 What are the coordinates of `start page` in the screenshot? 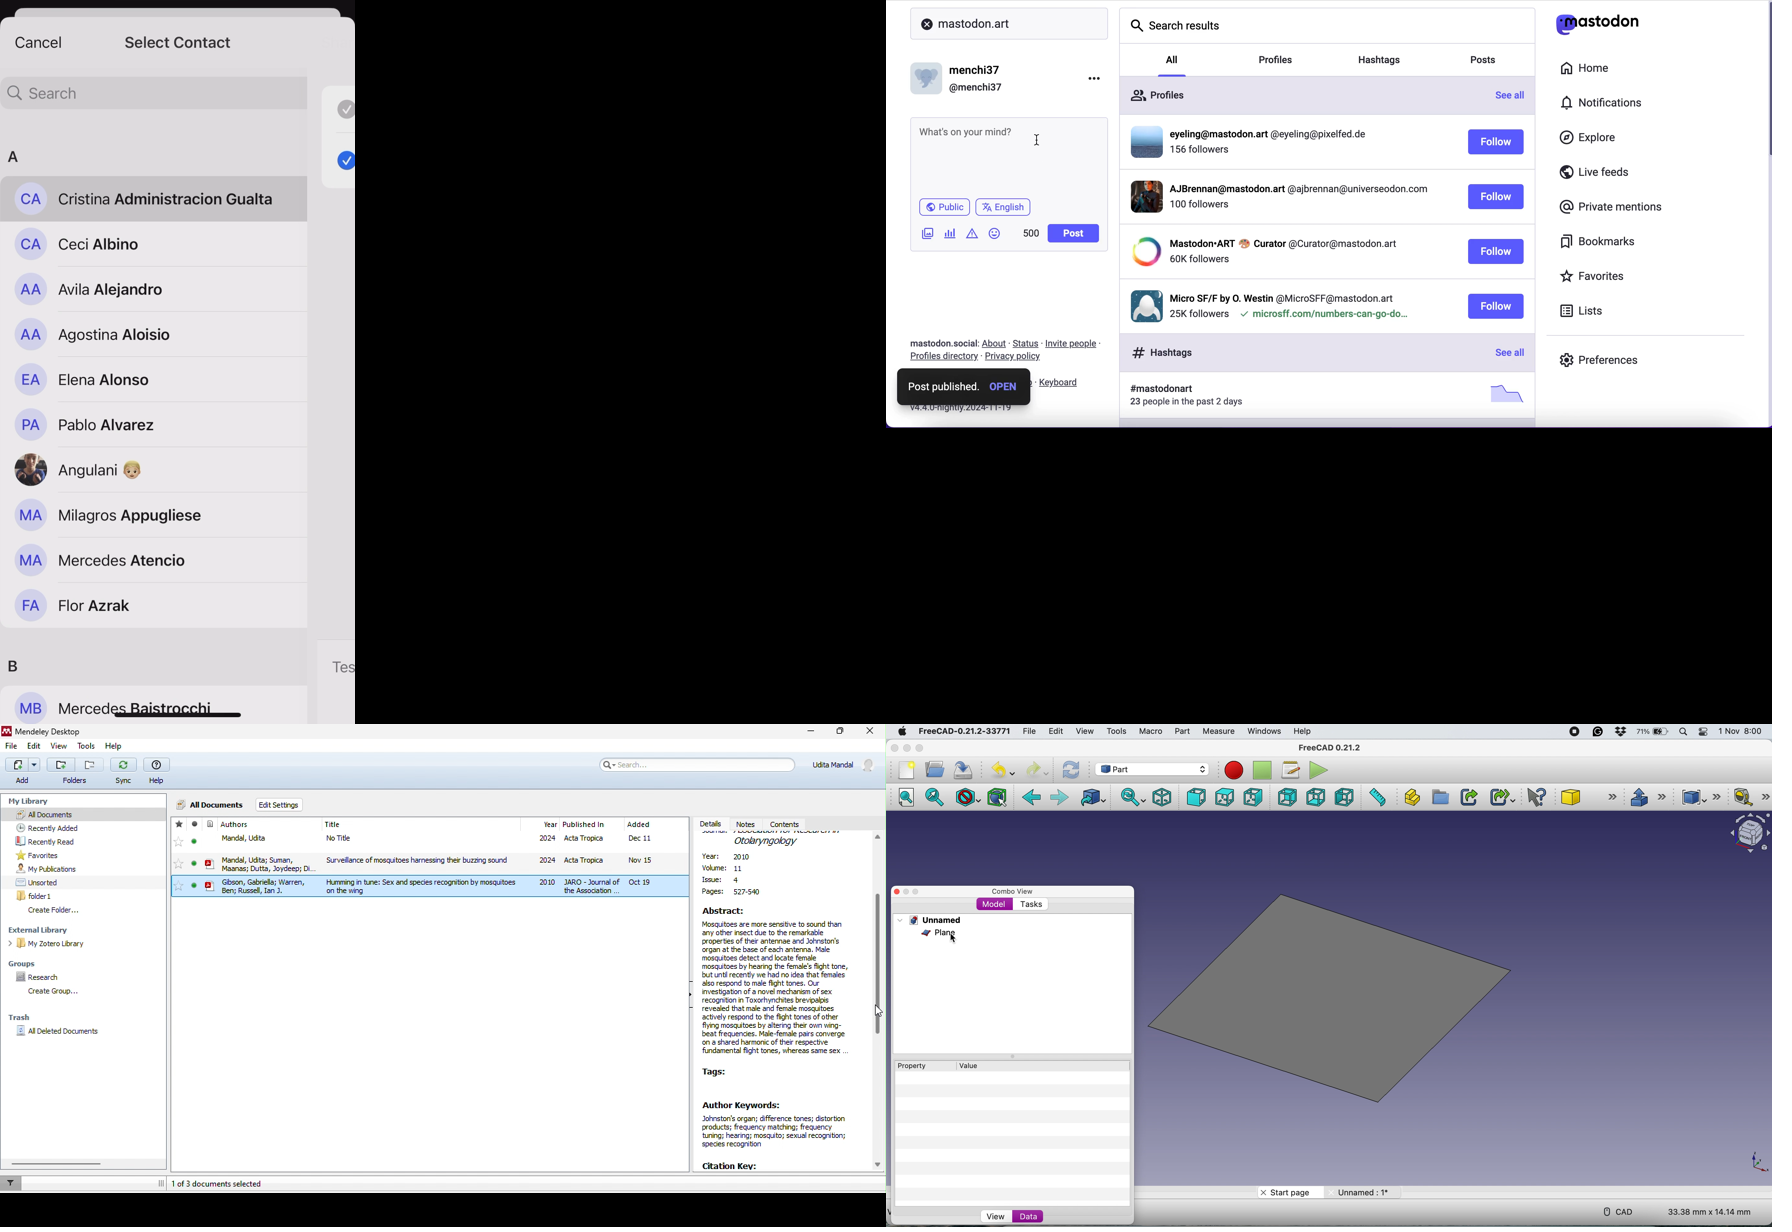 It's located at (1288, 1194).